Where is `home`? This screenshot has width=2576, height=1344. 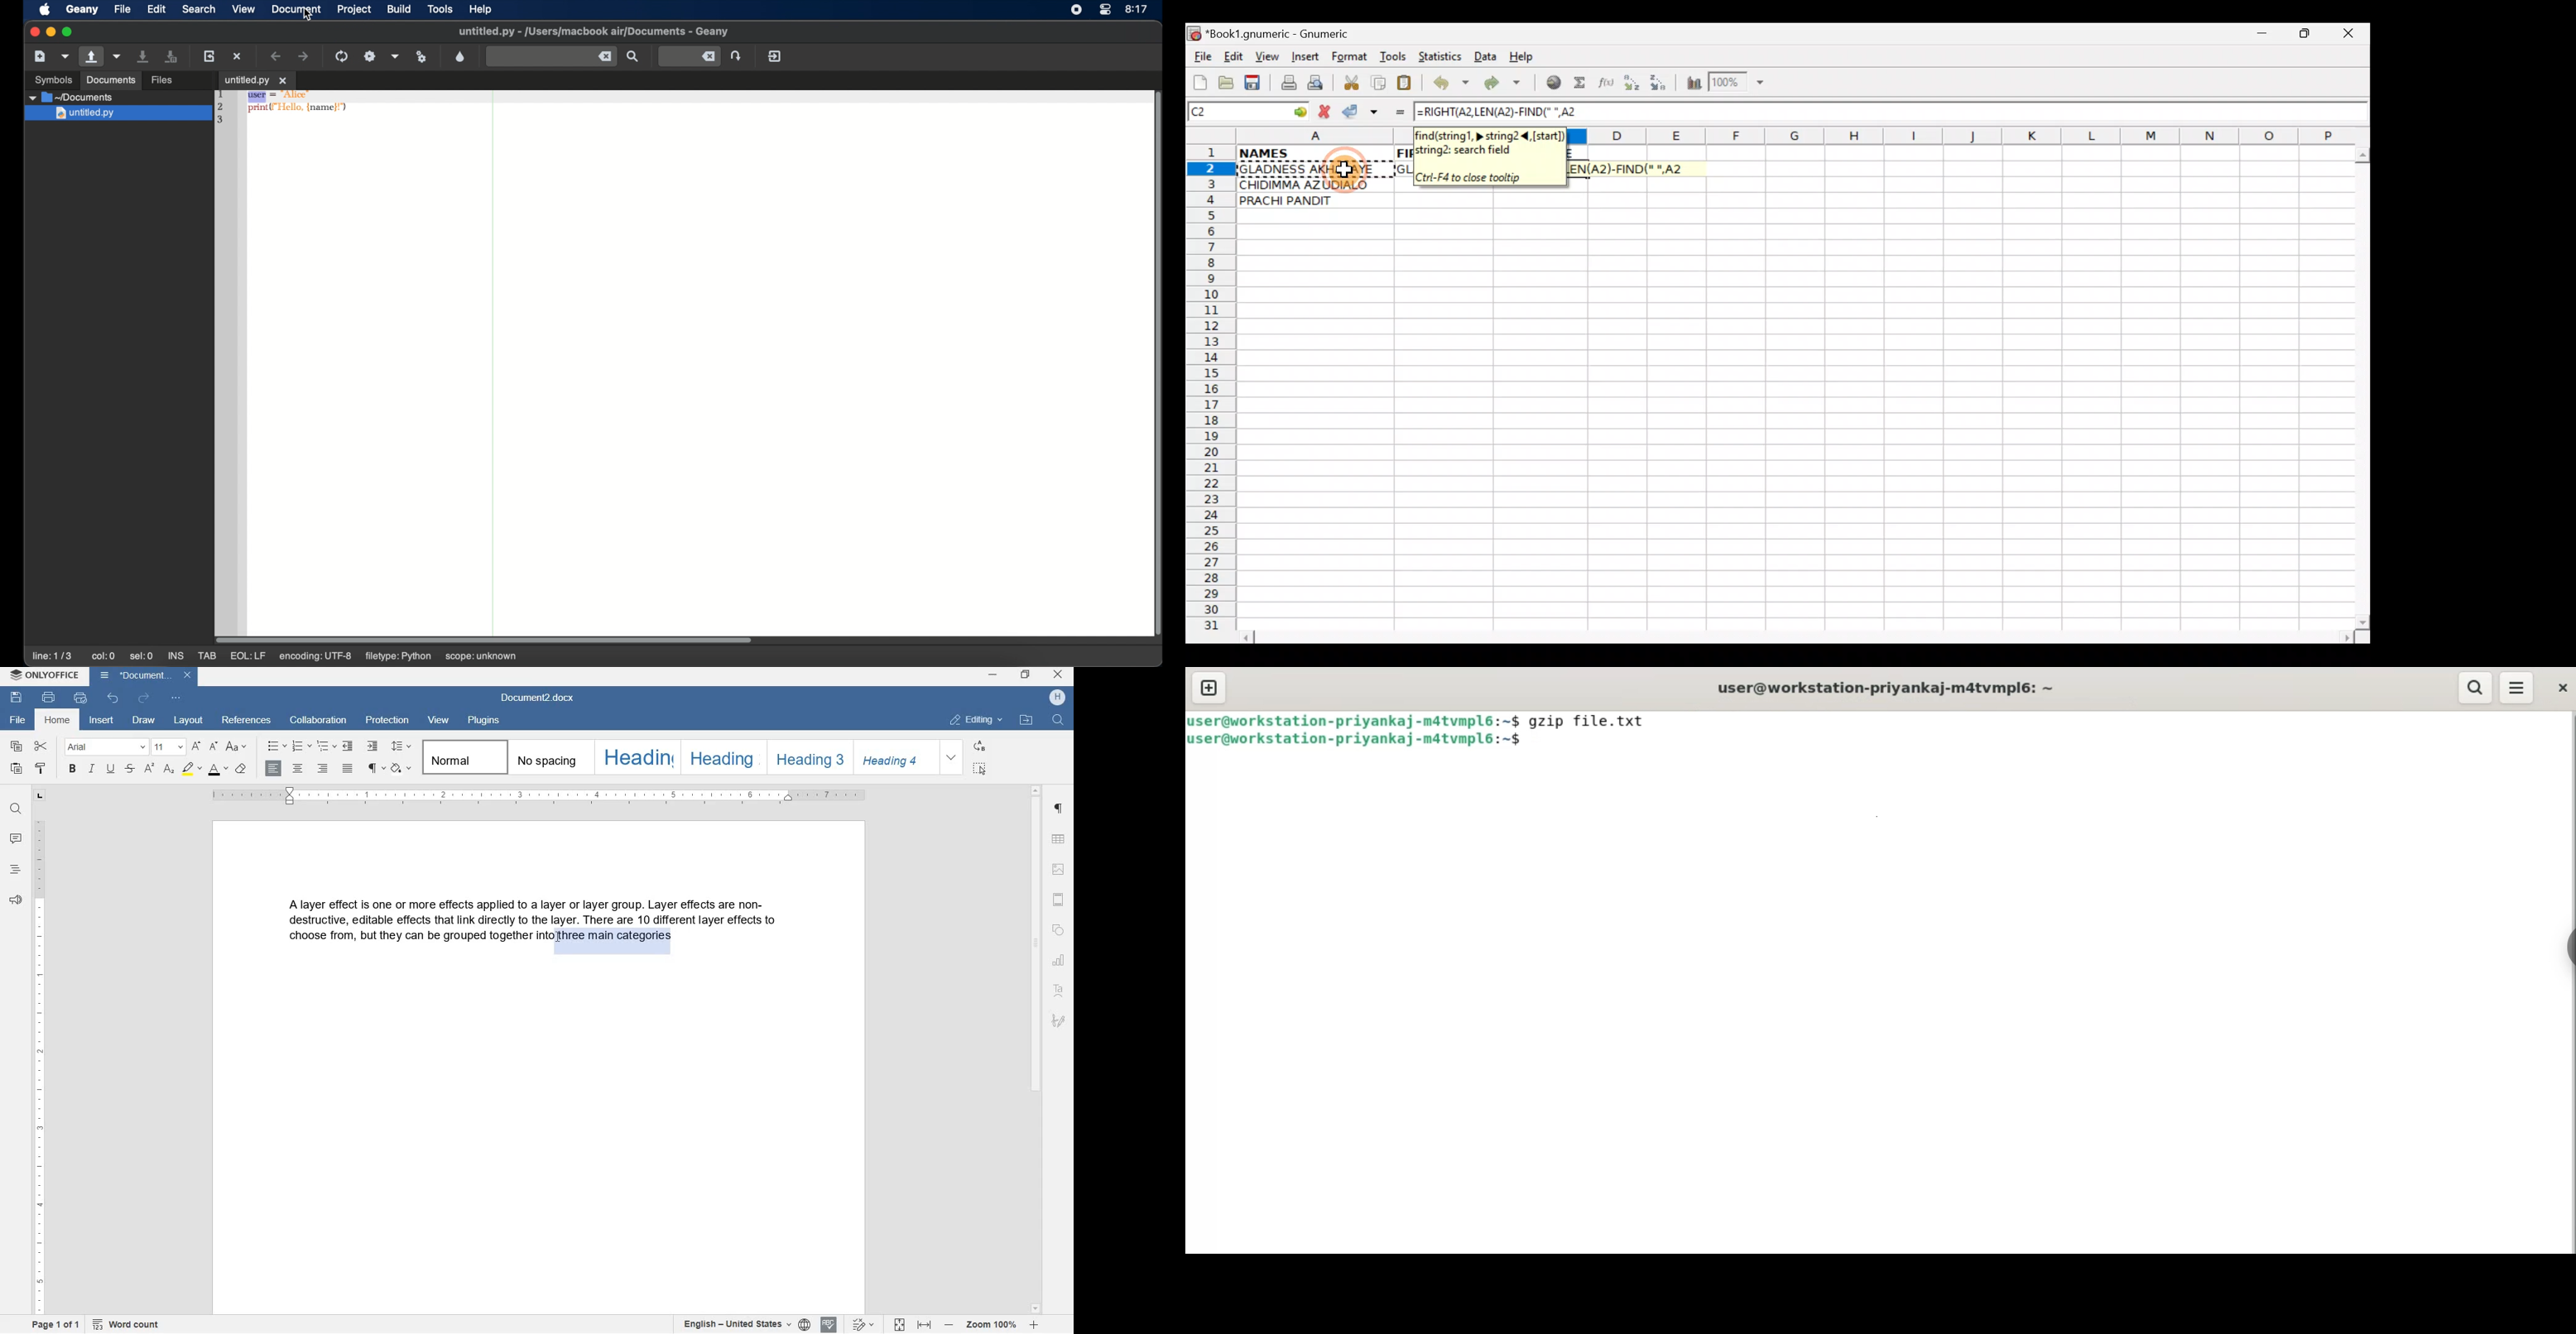 home is located at coordinates (58, 721).